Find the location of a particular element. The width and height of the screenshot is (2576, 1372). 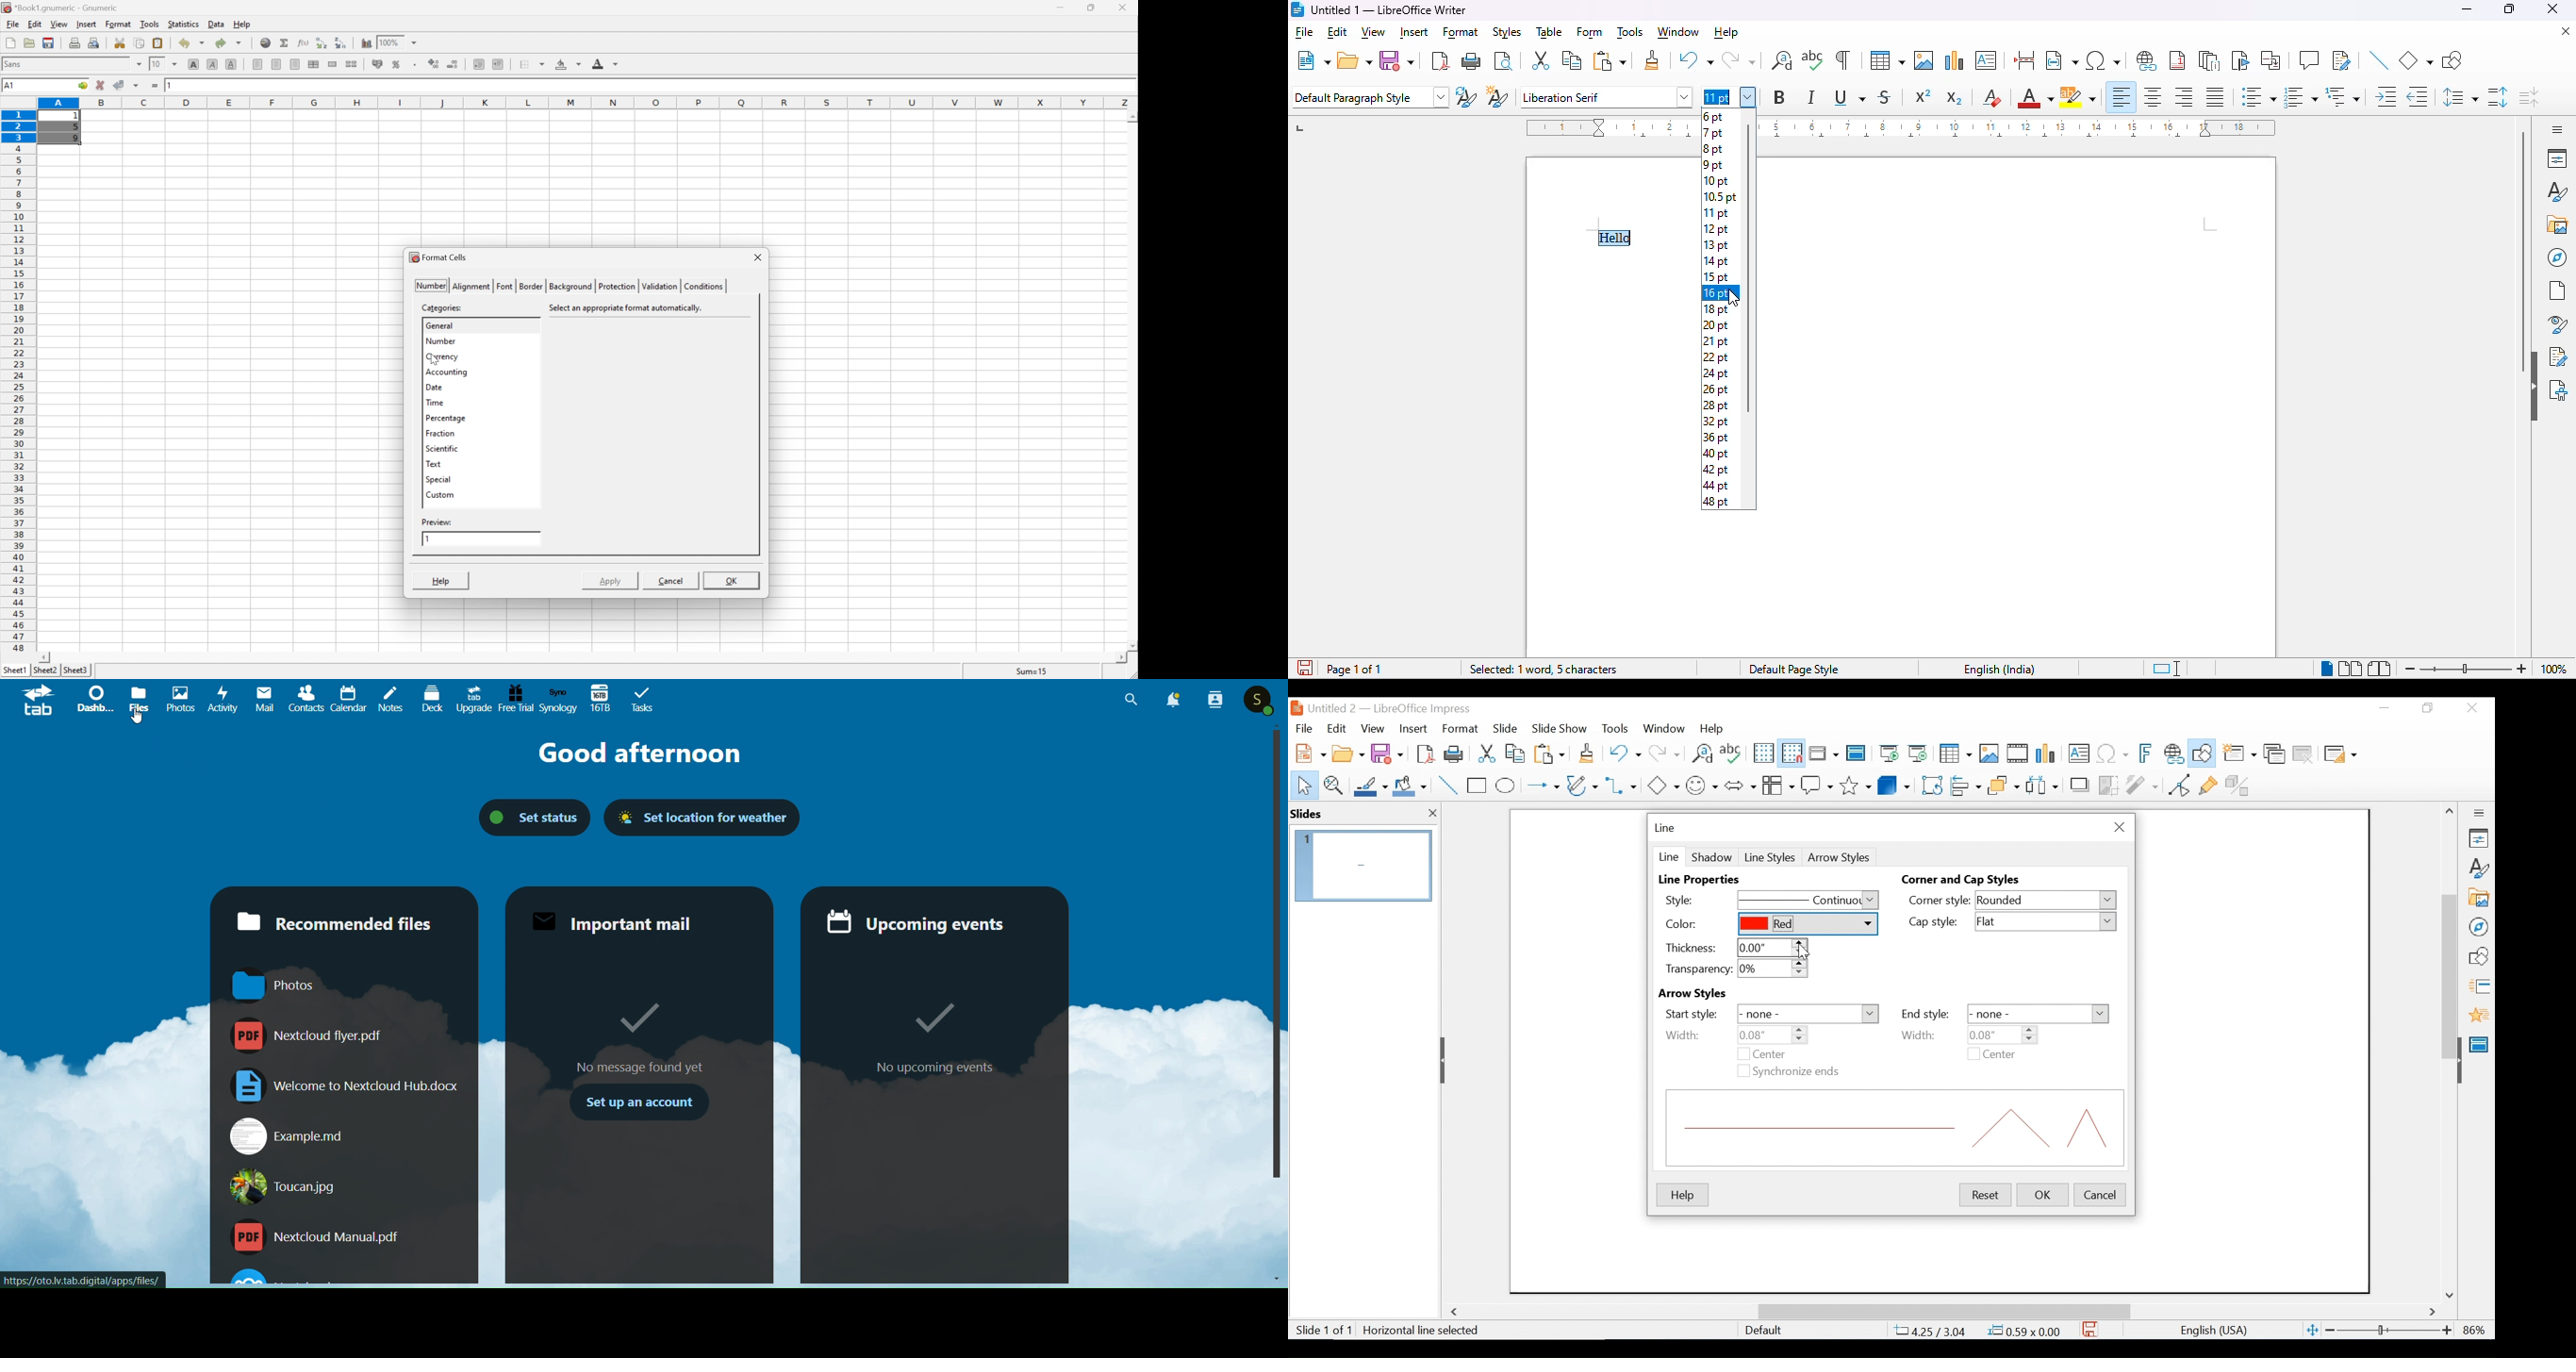

Spelling is located at coordinates (1732, 753).